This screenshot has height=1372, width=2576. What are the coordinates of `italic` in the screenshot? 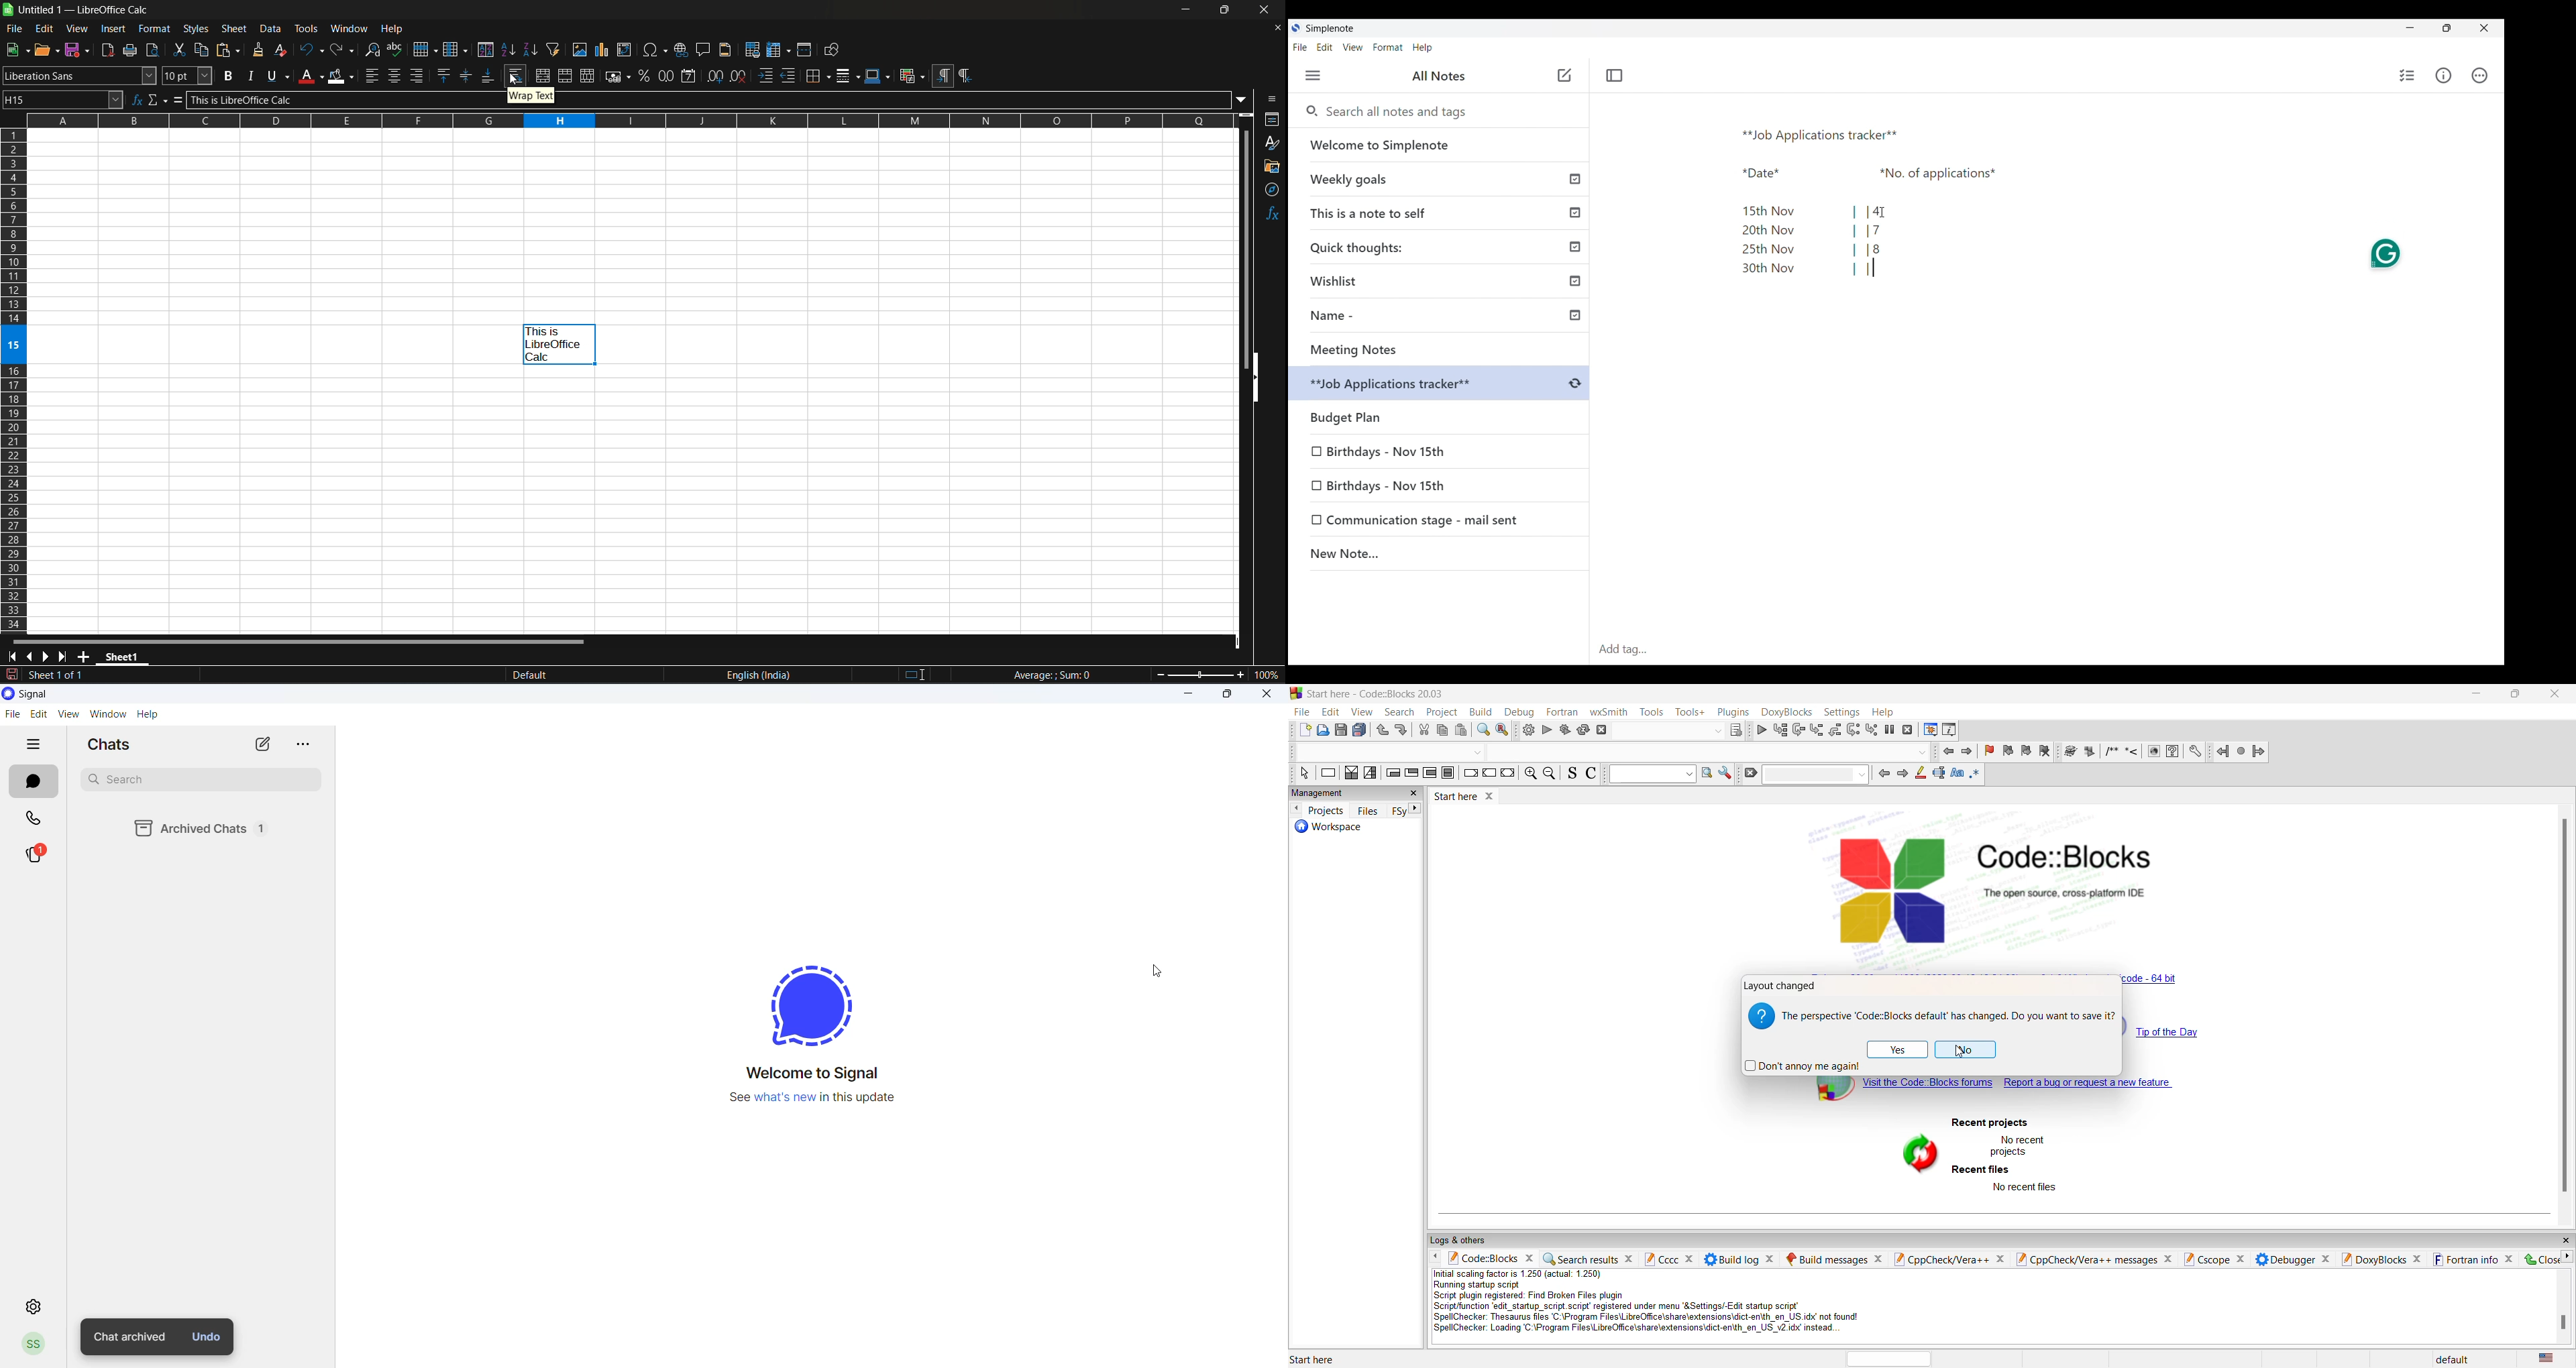 It's located at (251, 76).